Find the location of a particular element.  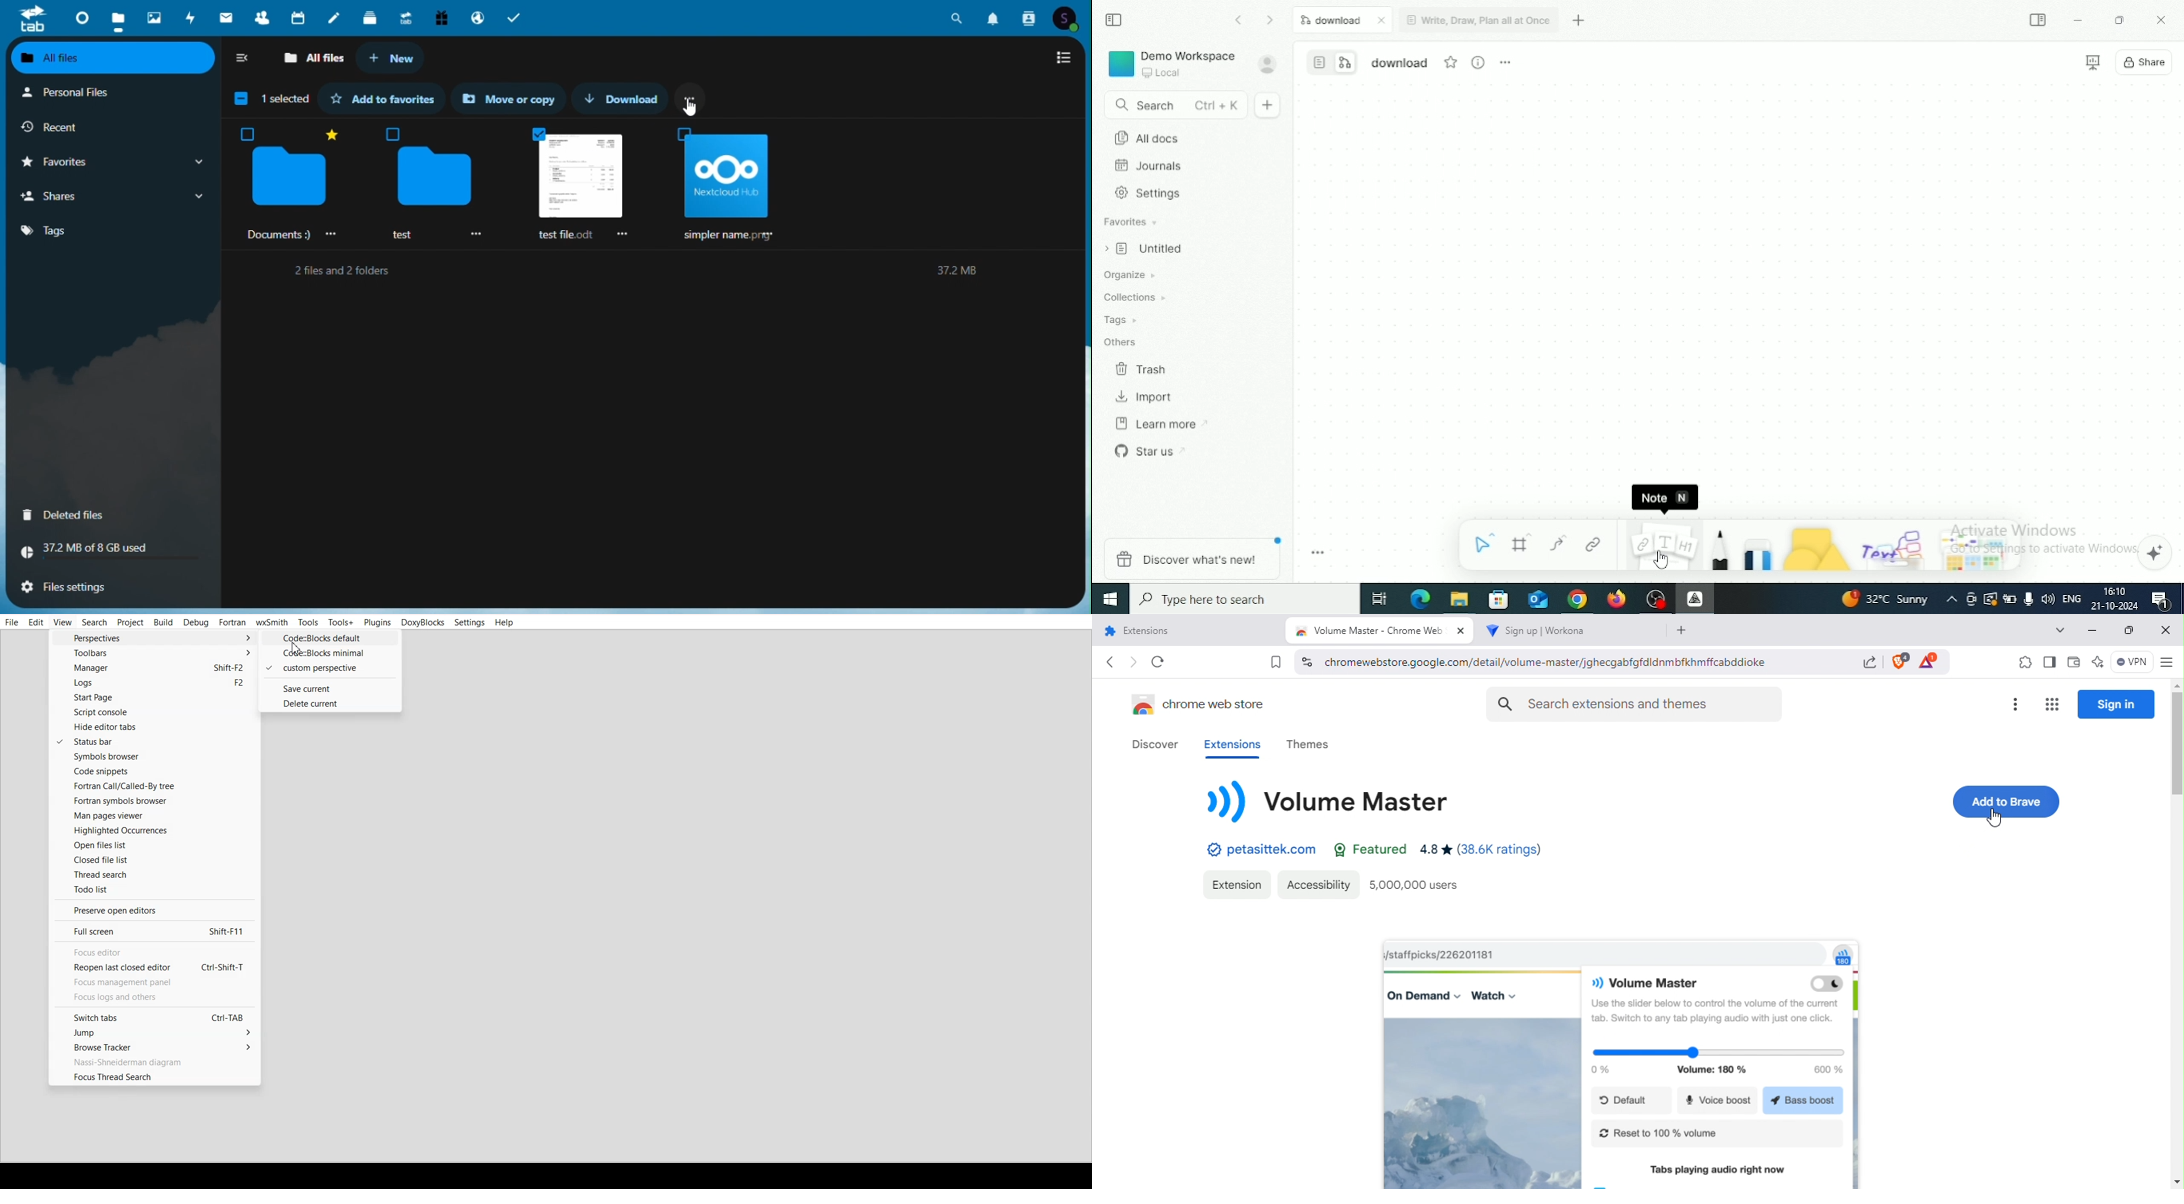

Free trial is located at coordinates (440, 16).